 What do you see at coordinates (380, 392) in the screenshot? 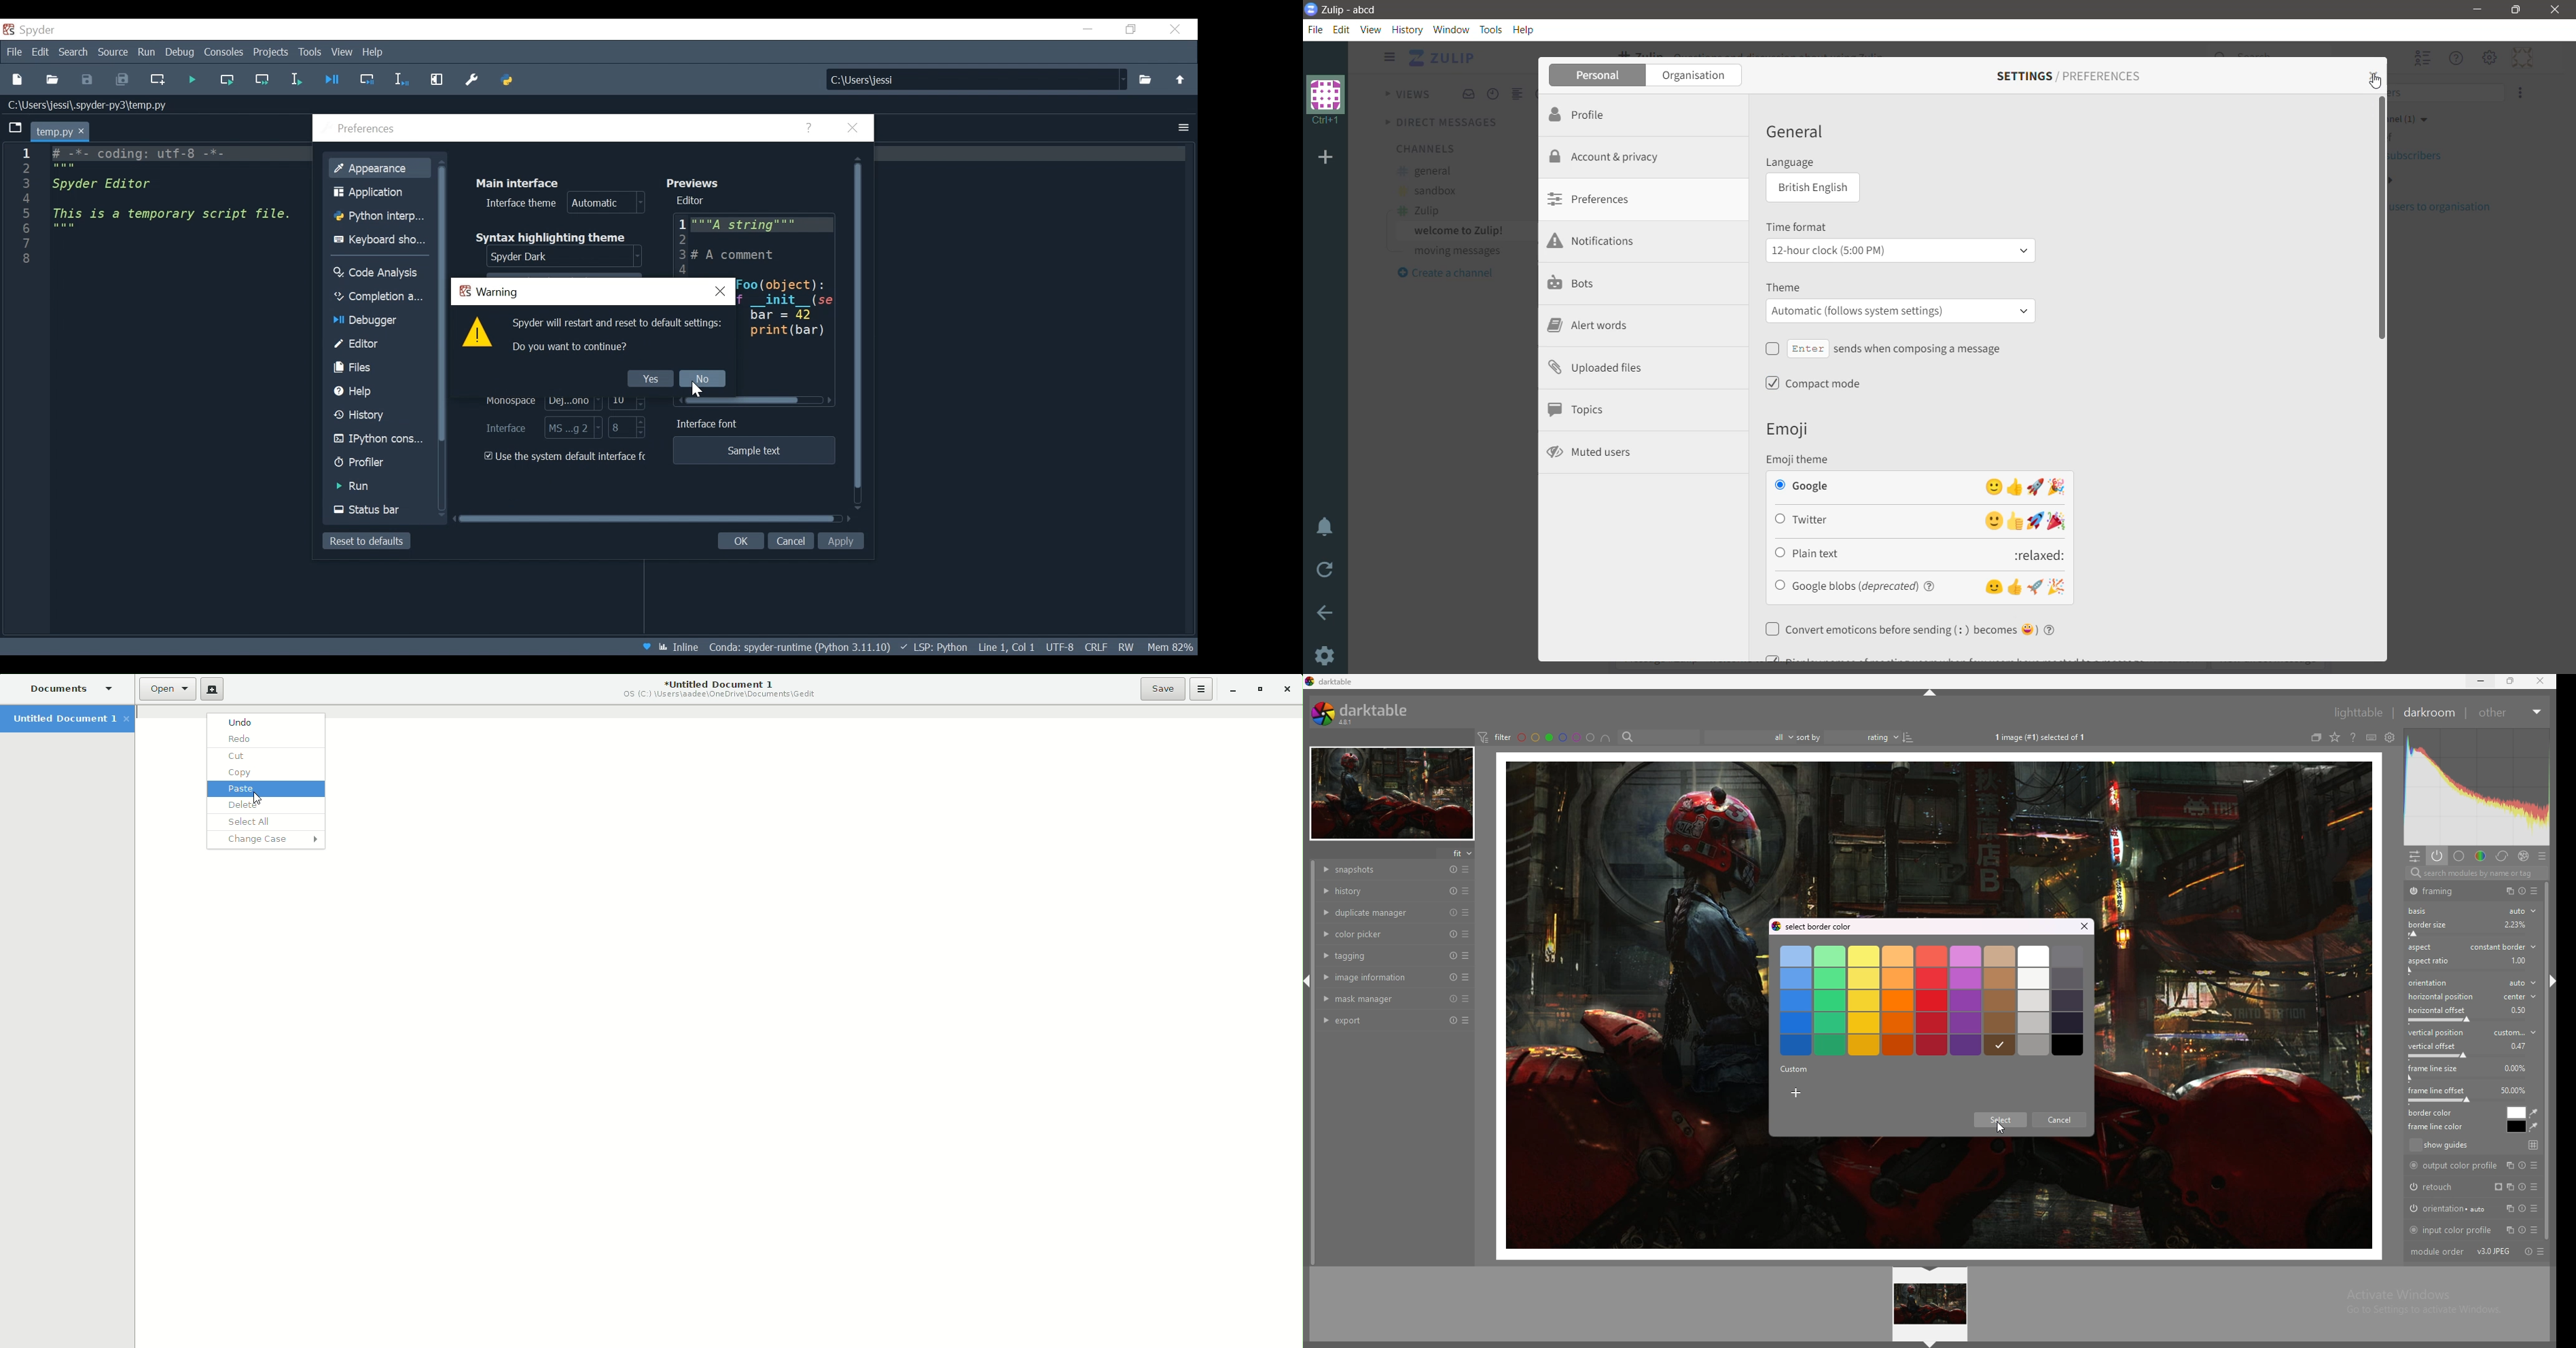
I see `Help` at bounding box center [380, 392].